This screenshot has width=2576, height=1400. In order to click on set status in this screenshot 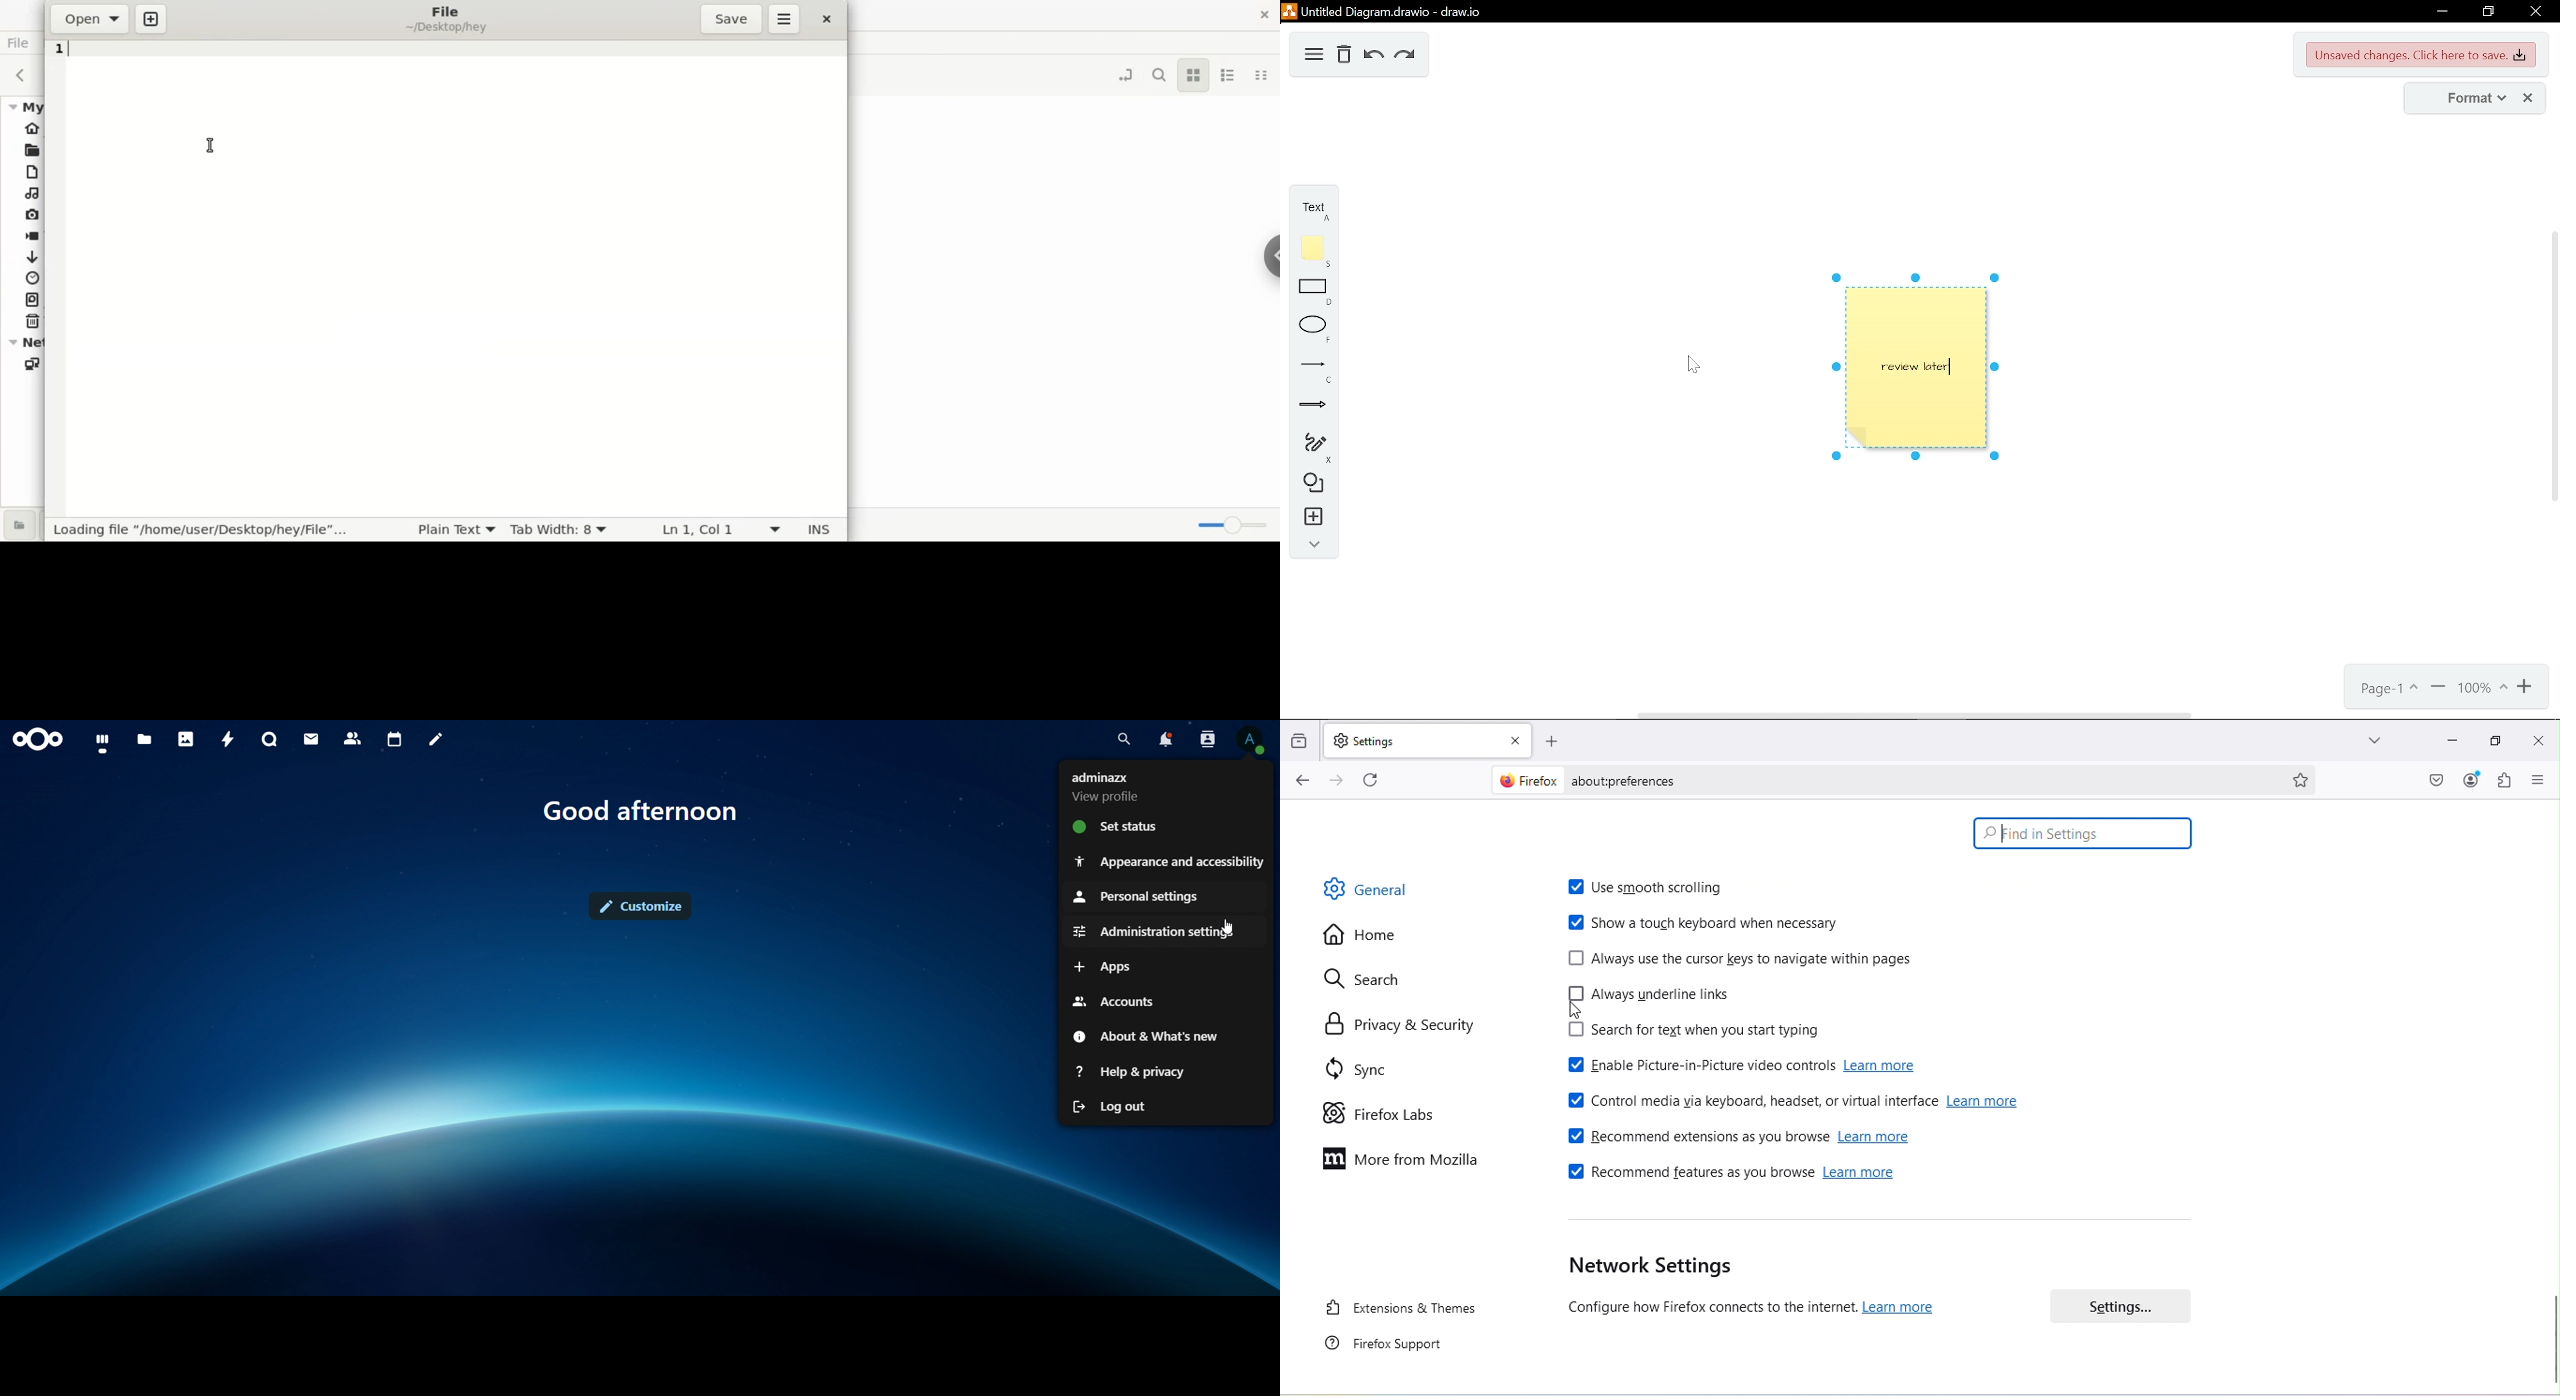, I will do `click(1119, 828)`.